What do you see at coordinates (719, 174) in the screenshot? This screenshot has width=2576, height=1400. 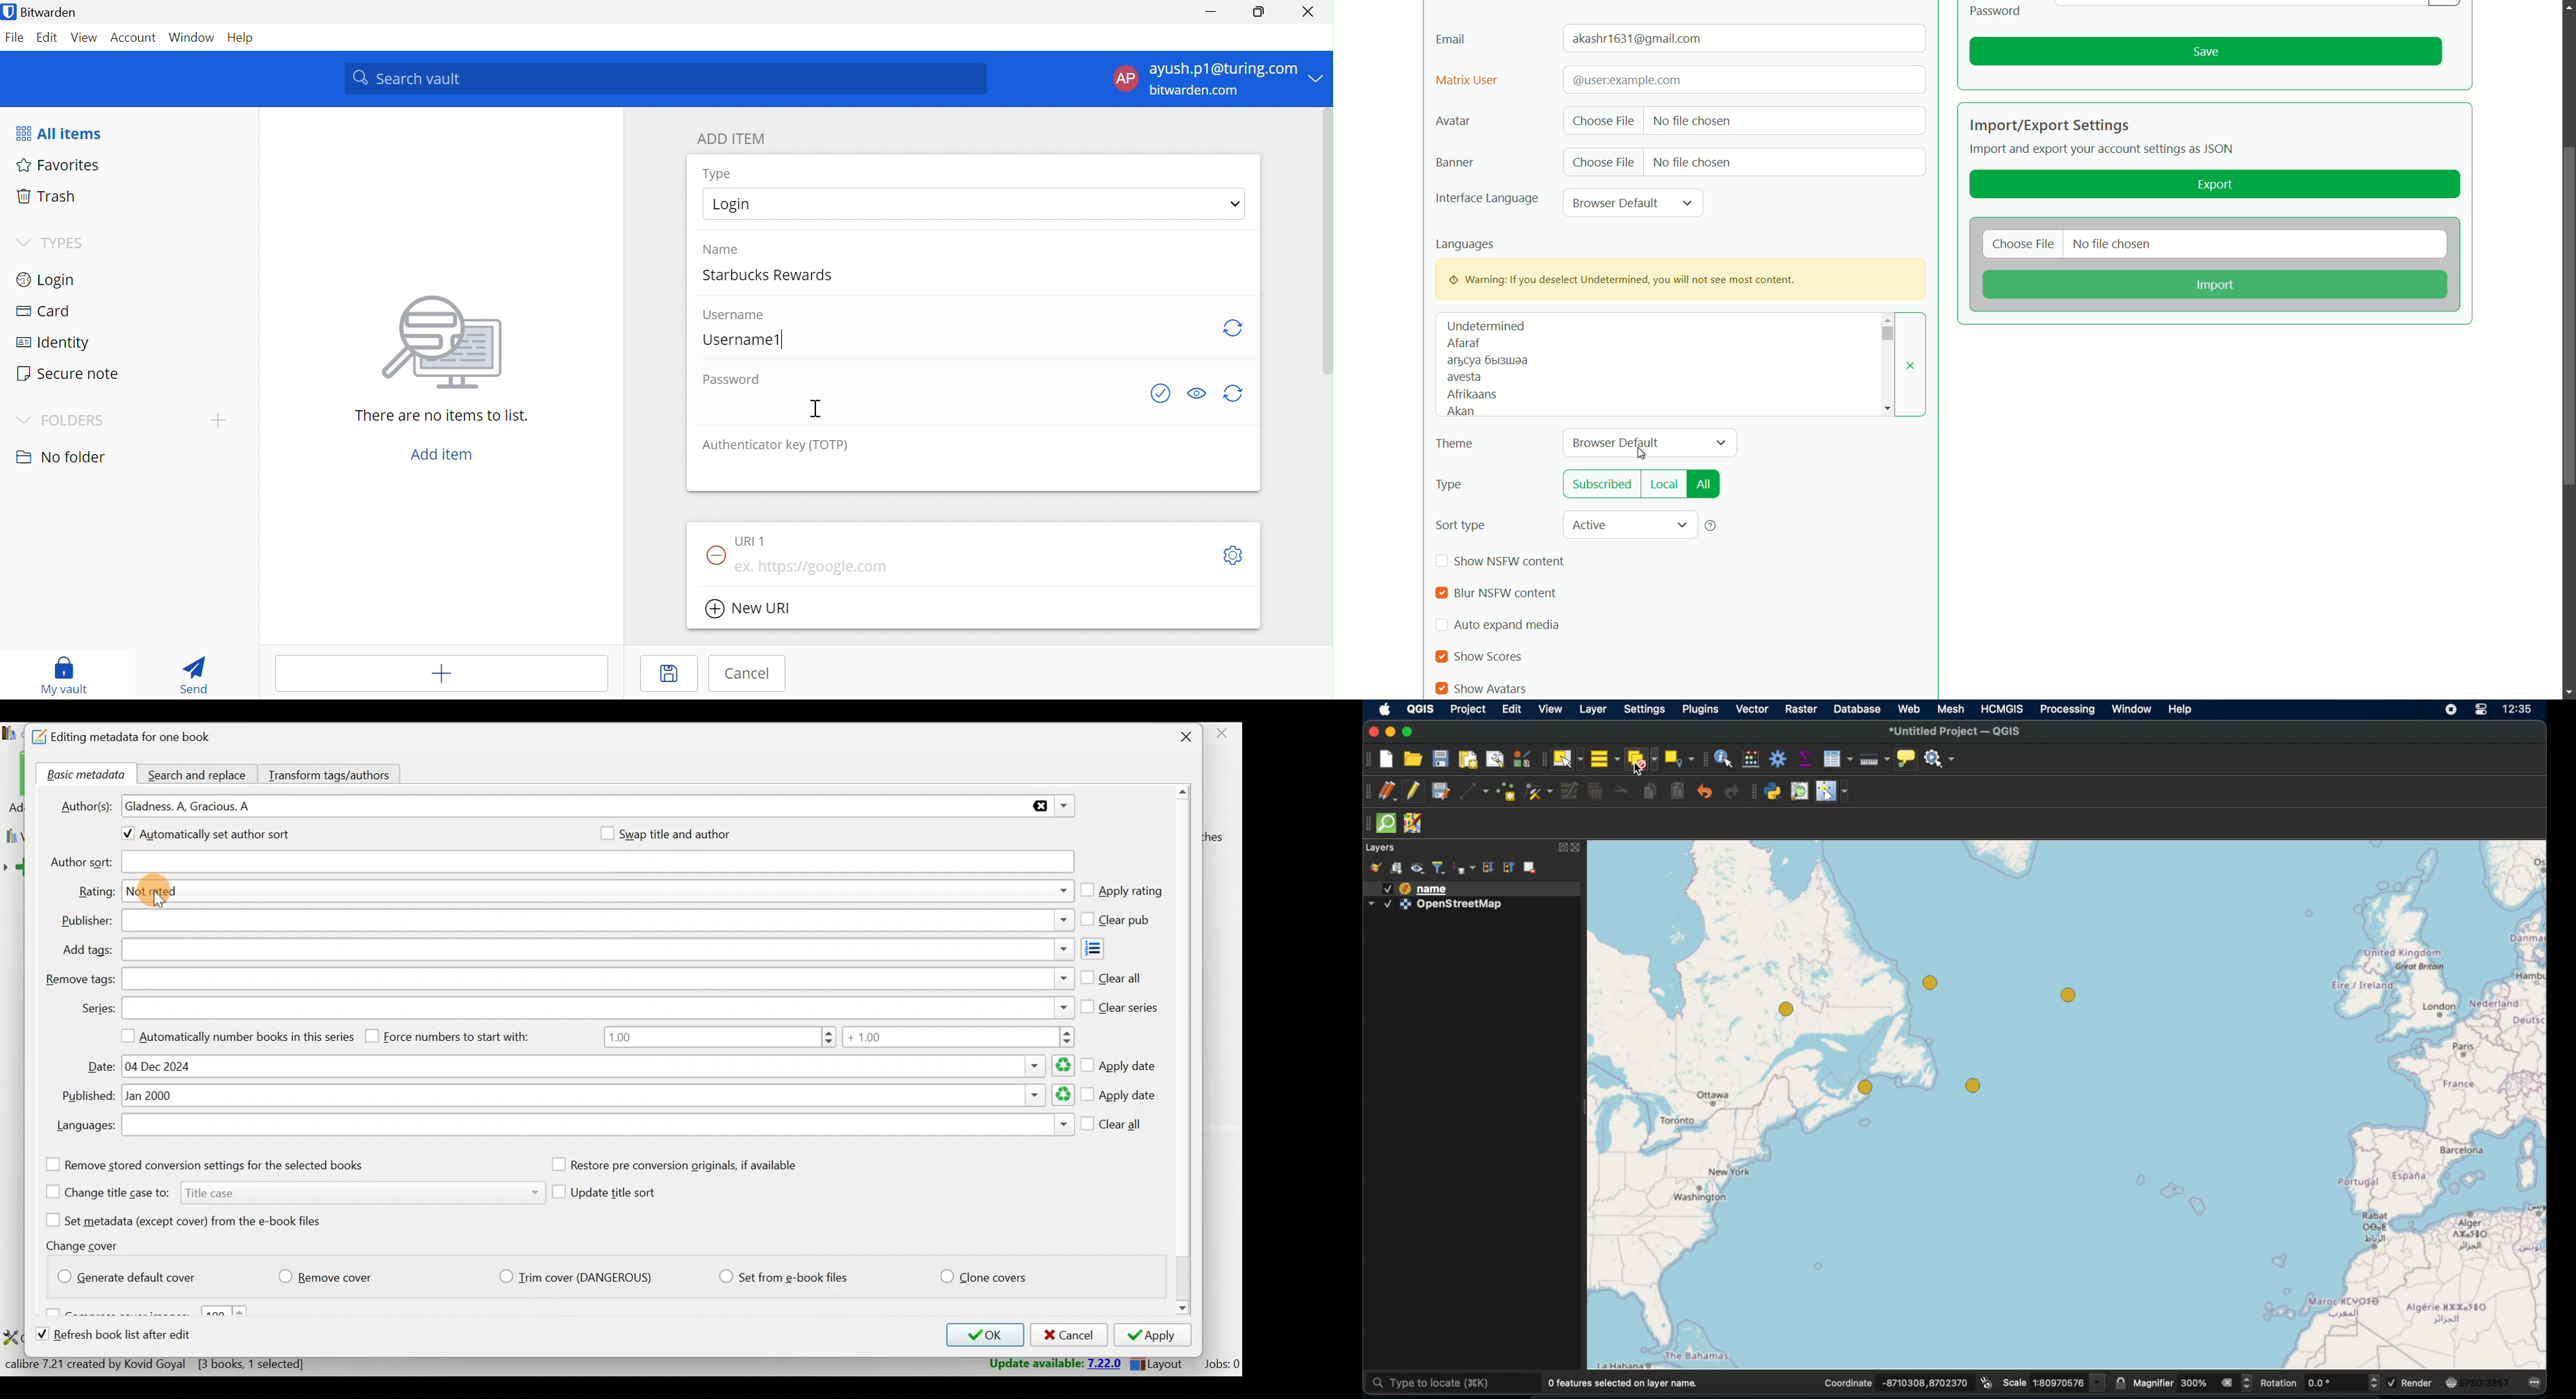 I see `Type` at bounding box center [719, 174].